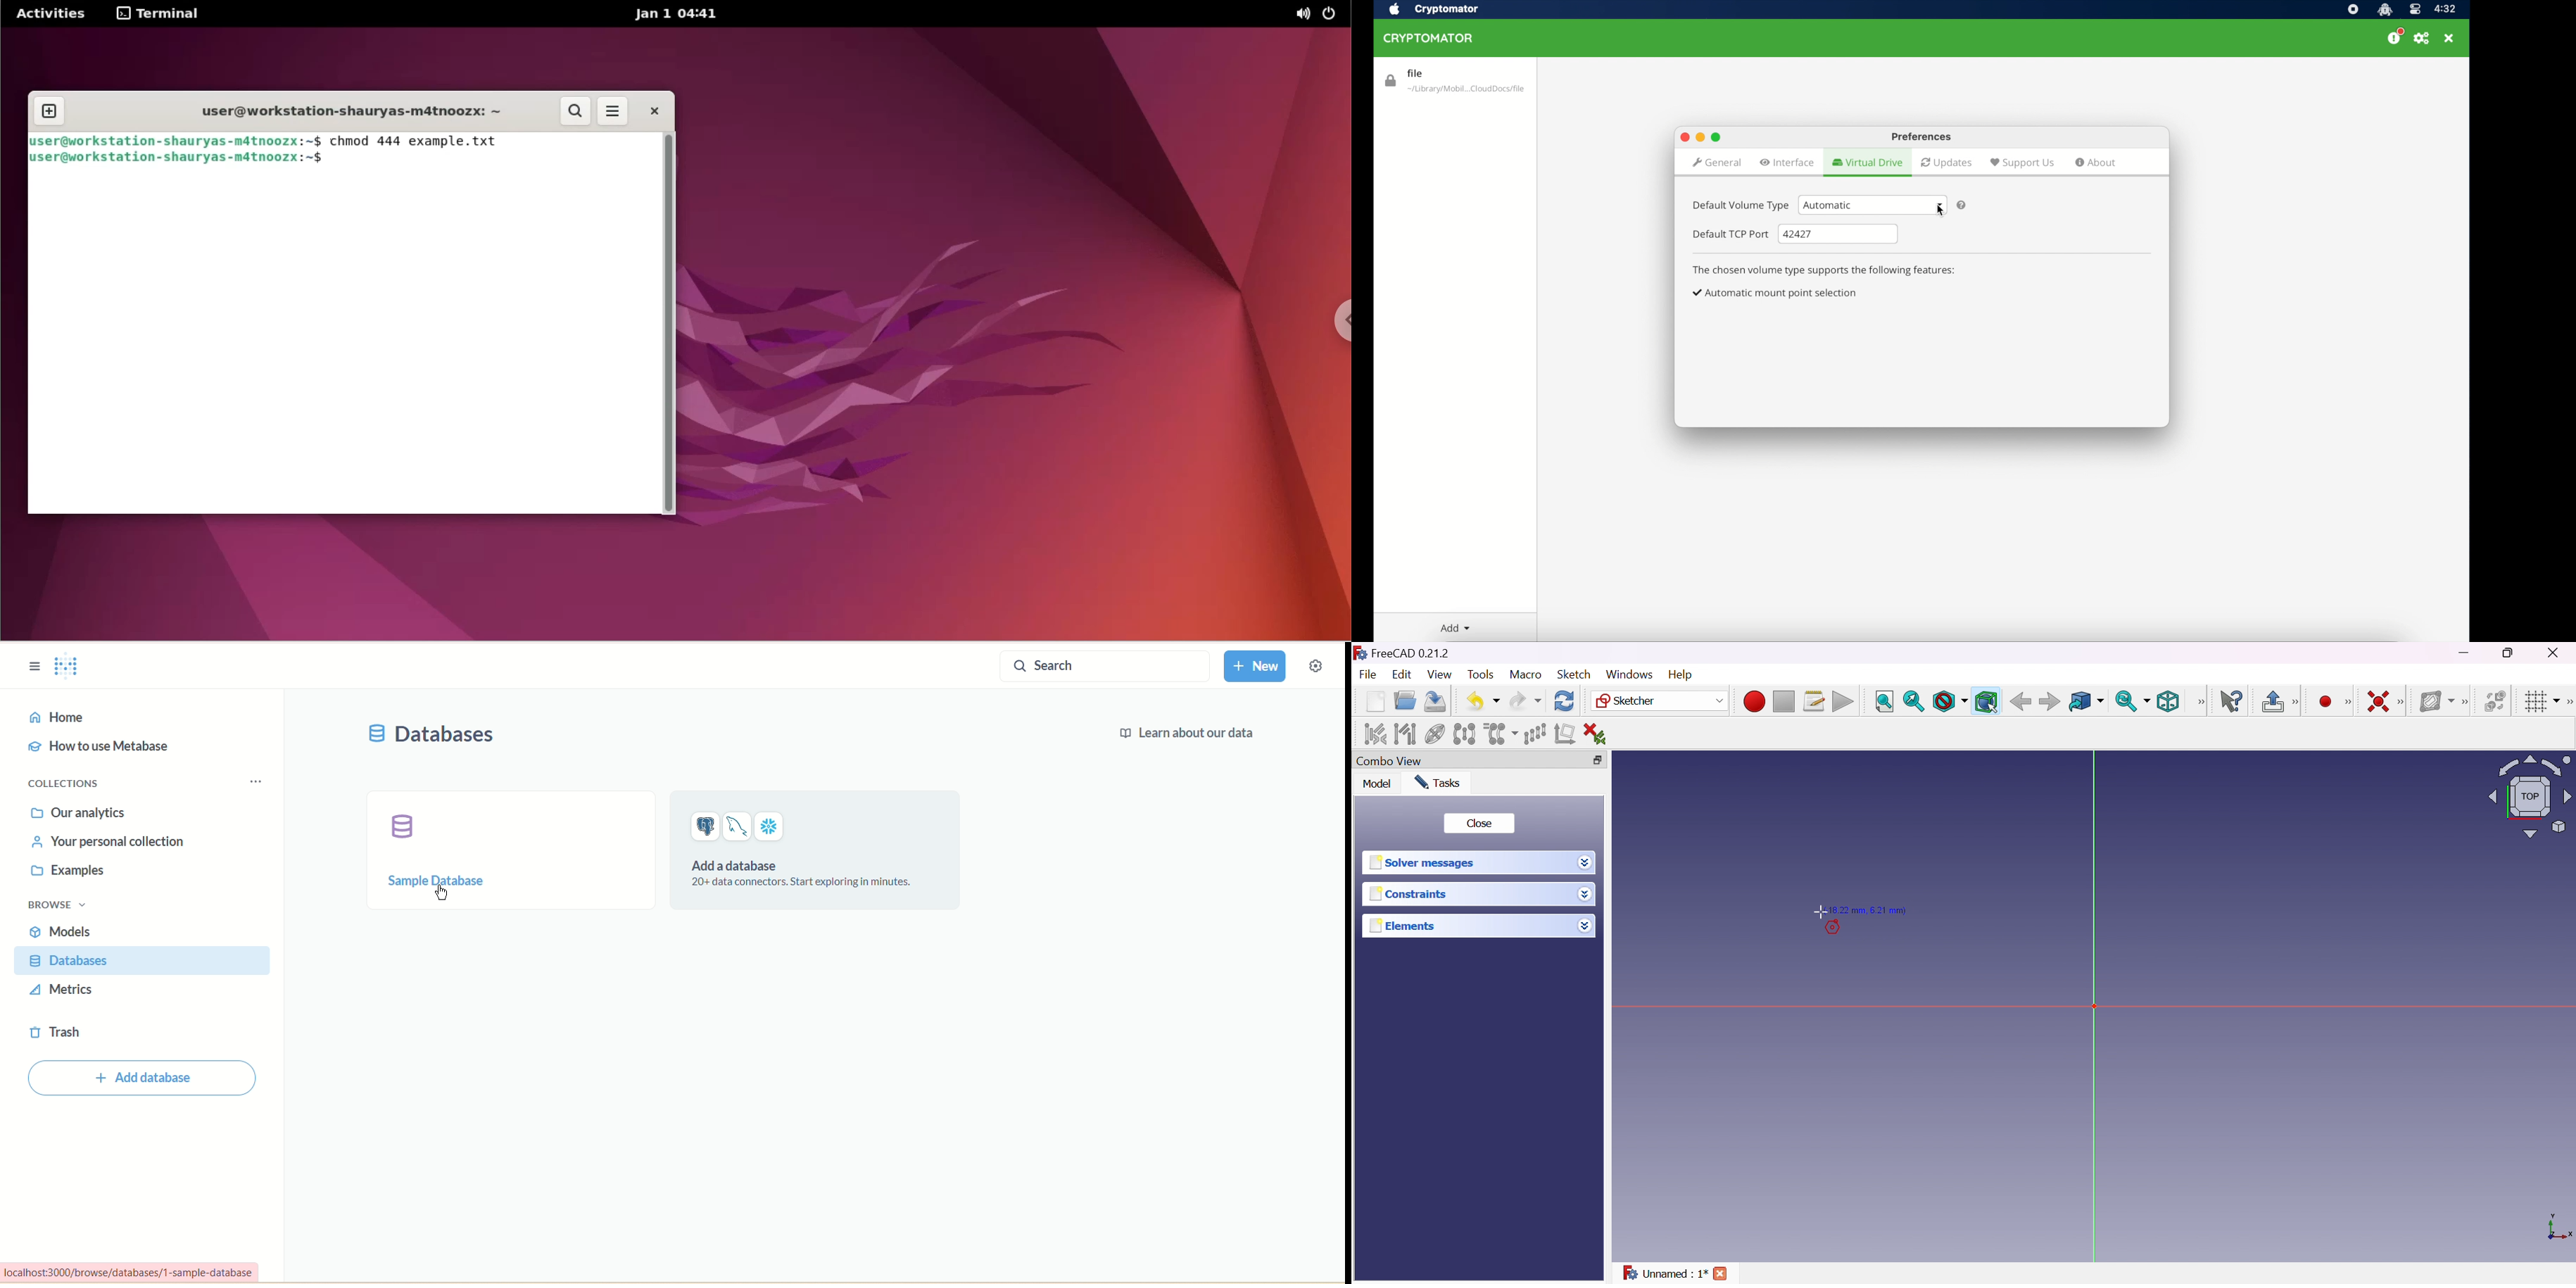 The width and height of the screenshot is (2576, 1288). Describe the element at coordinates (64, 664) in the screenshot. I see `logo` at that location.